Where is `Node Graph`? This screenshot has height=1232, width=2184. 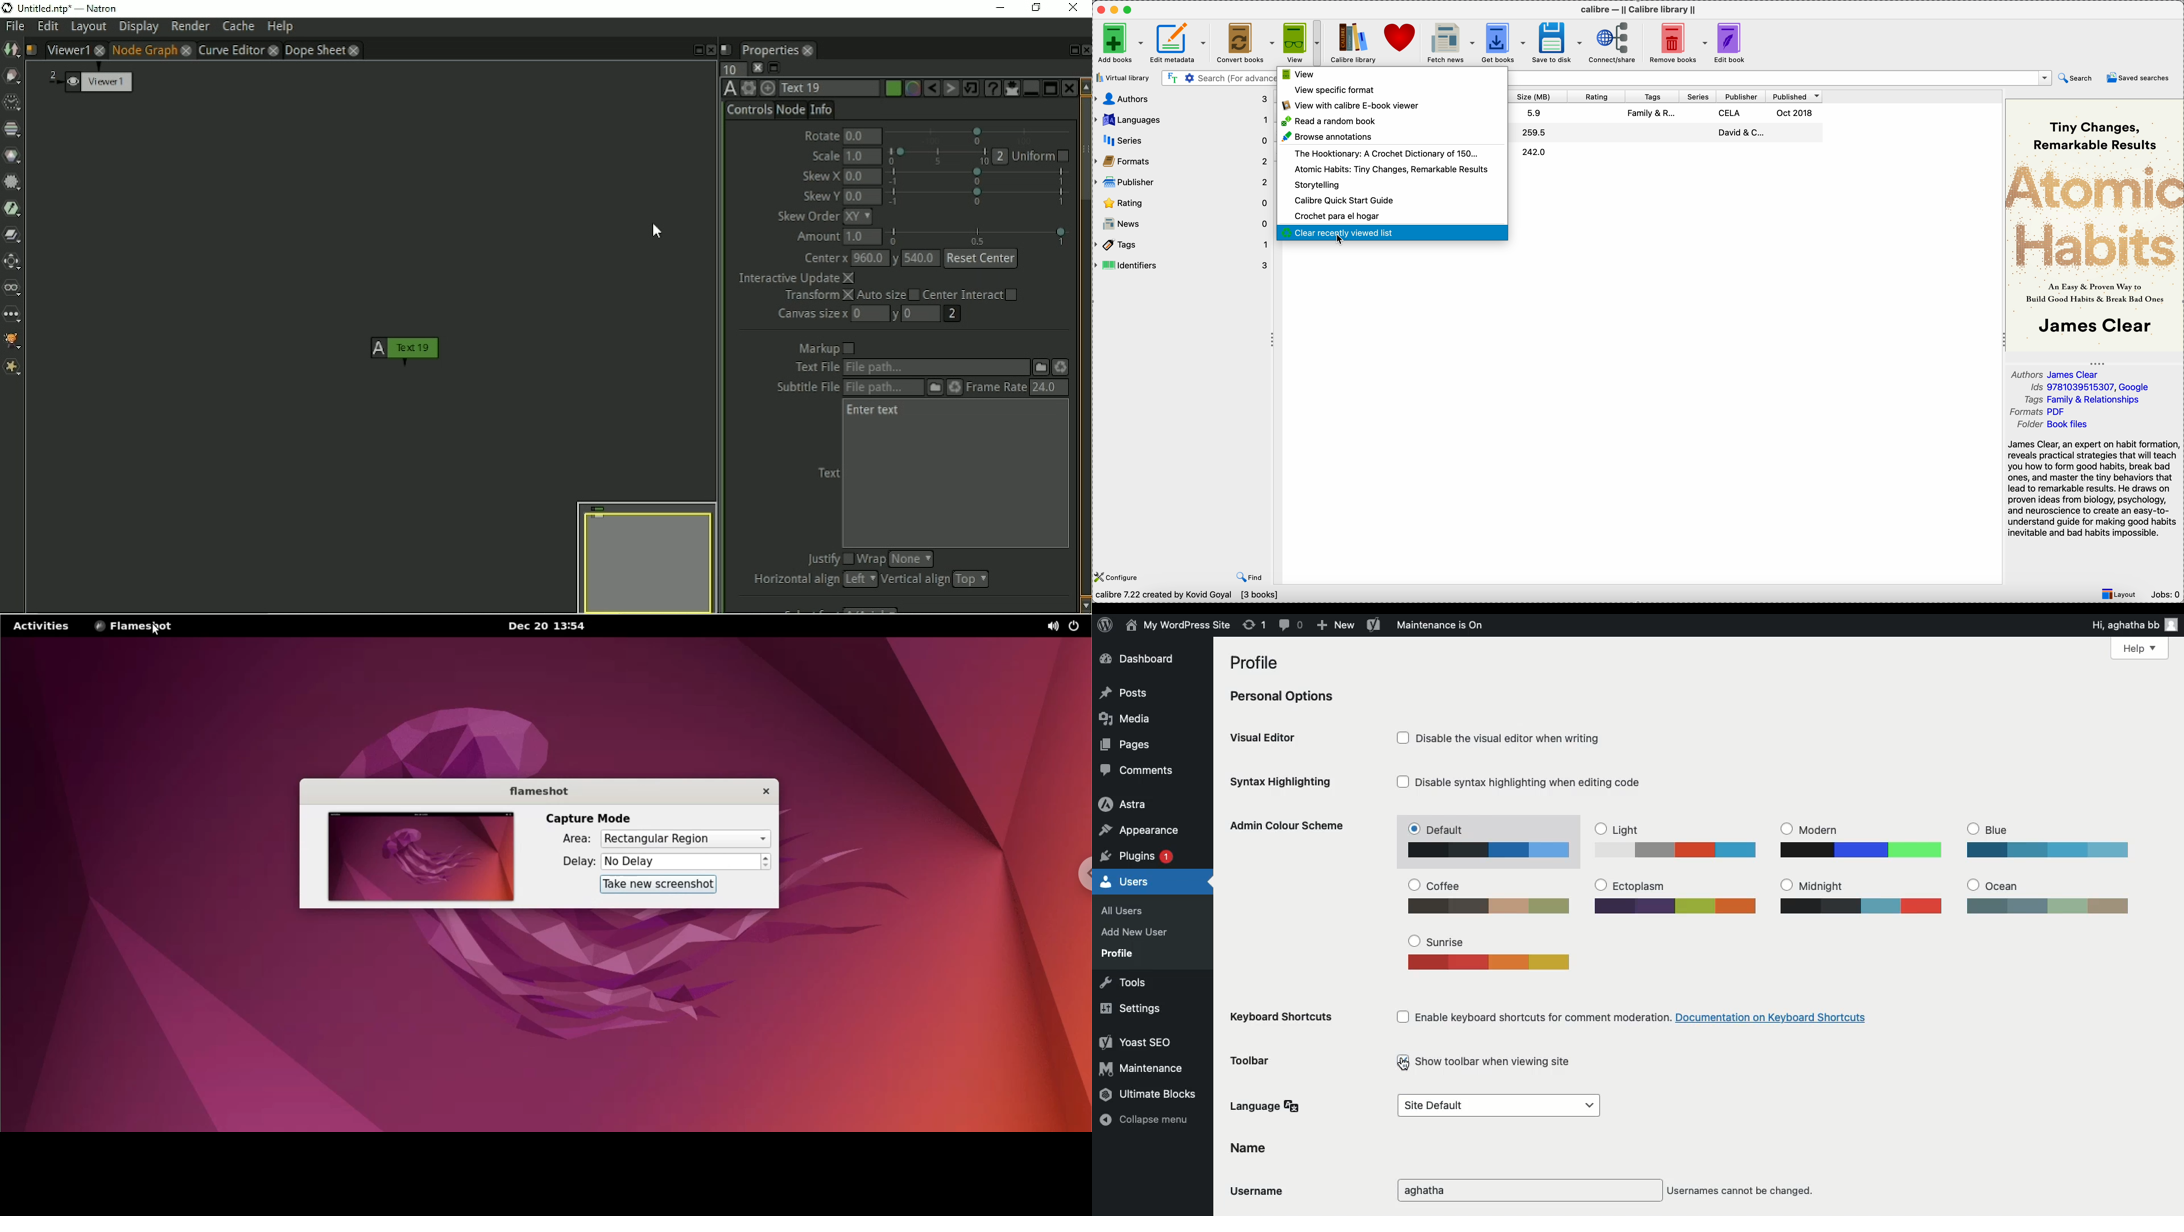
Node Graph is located at coordinates (144, 50).